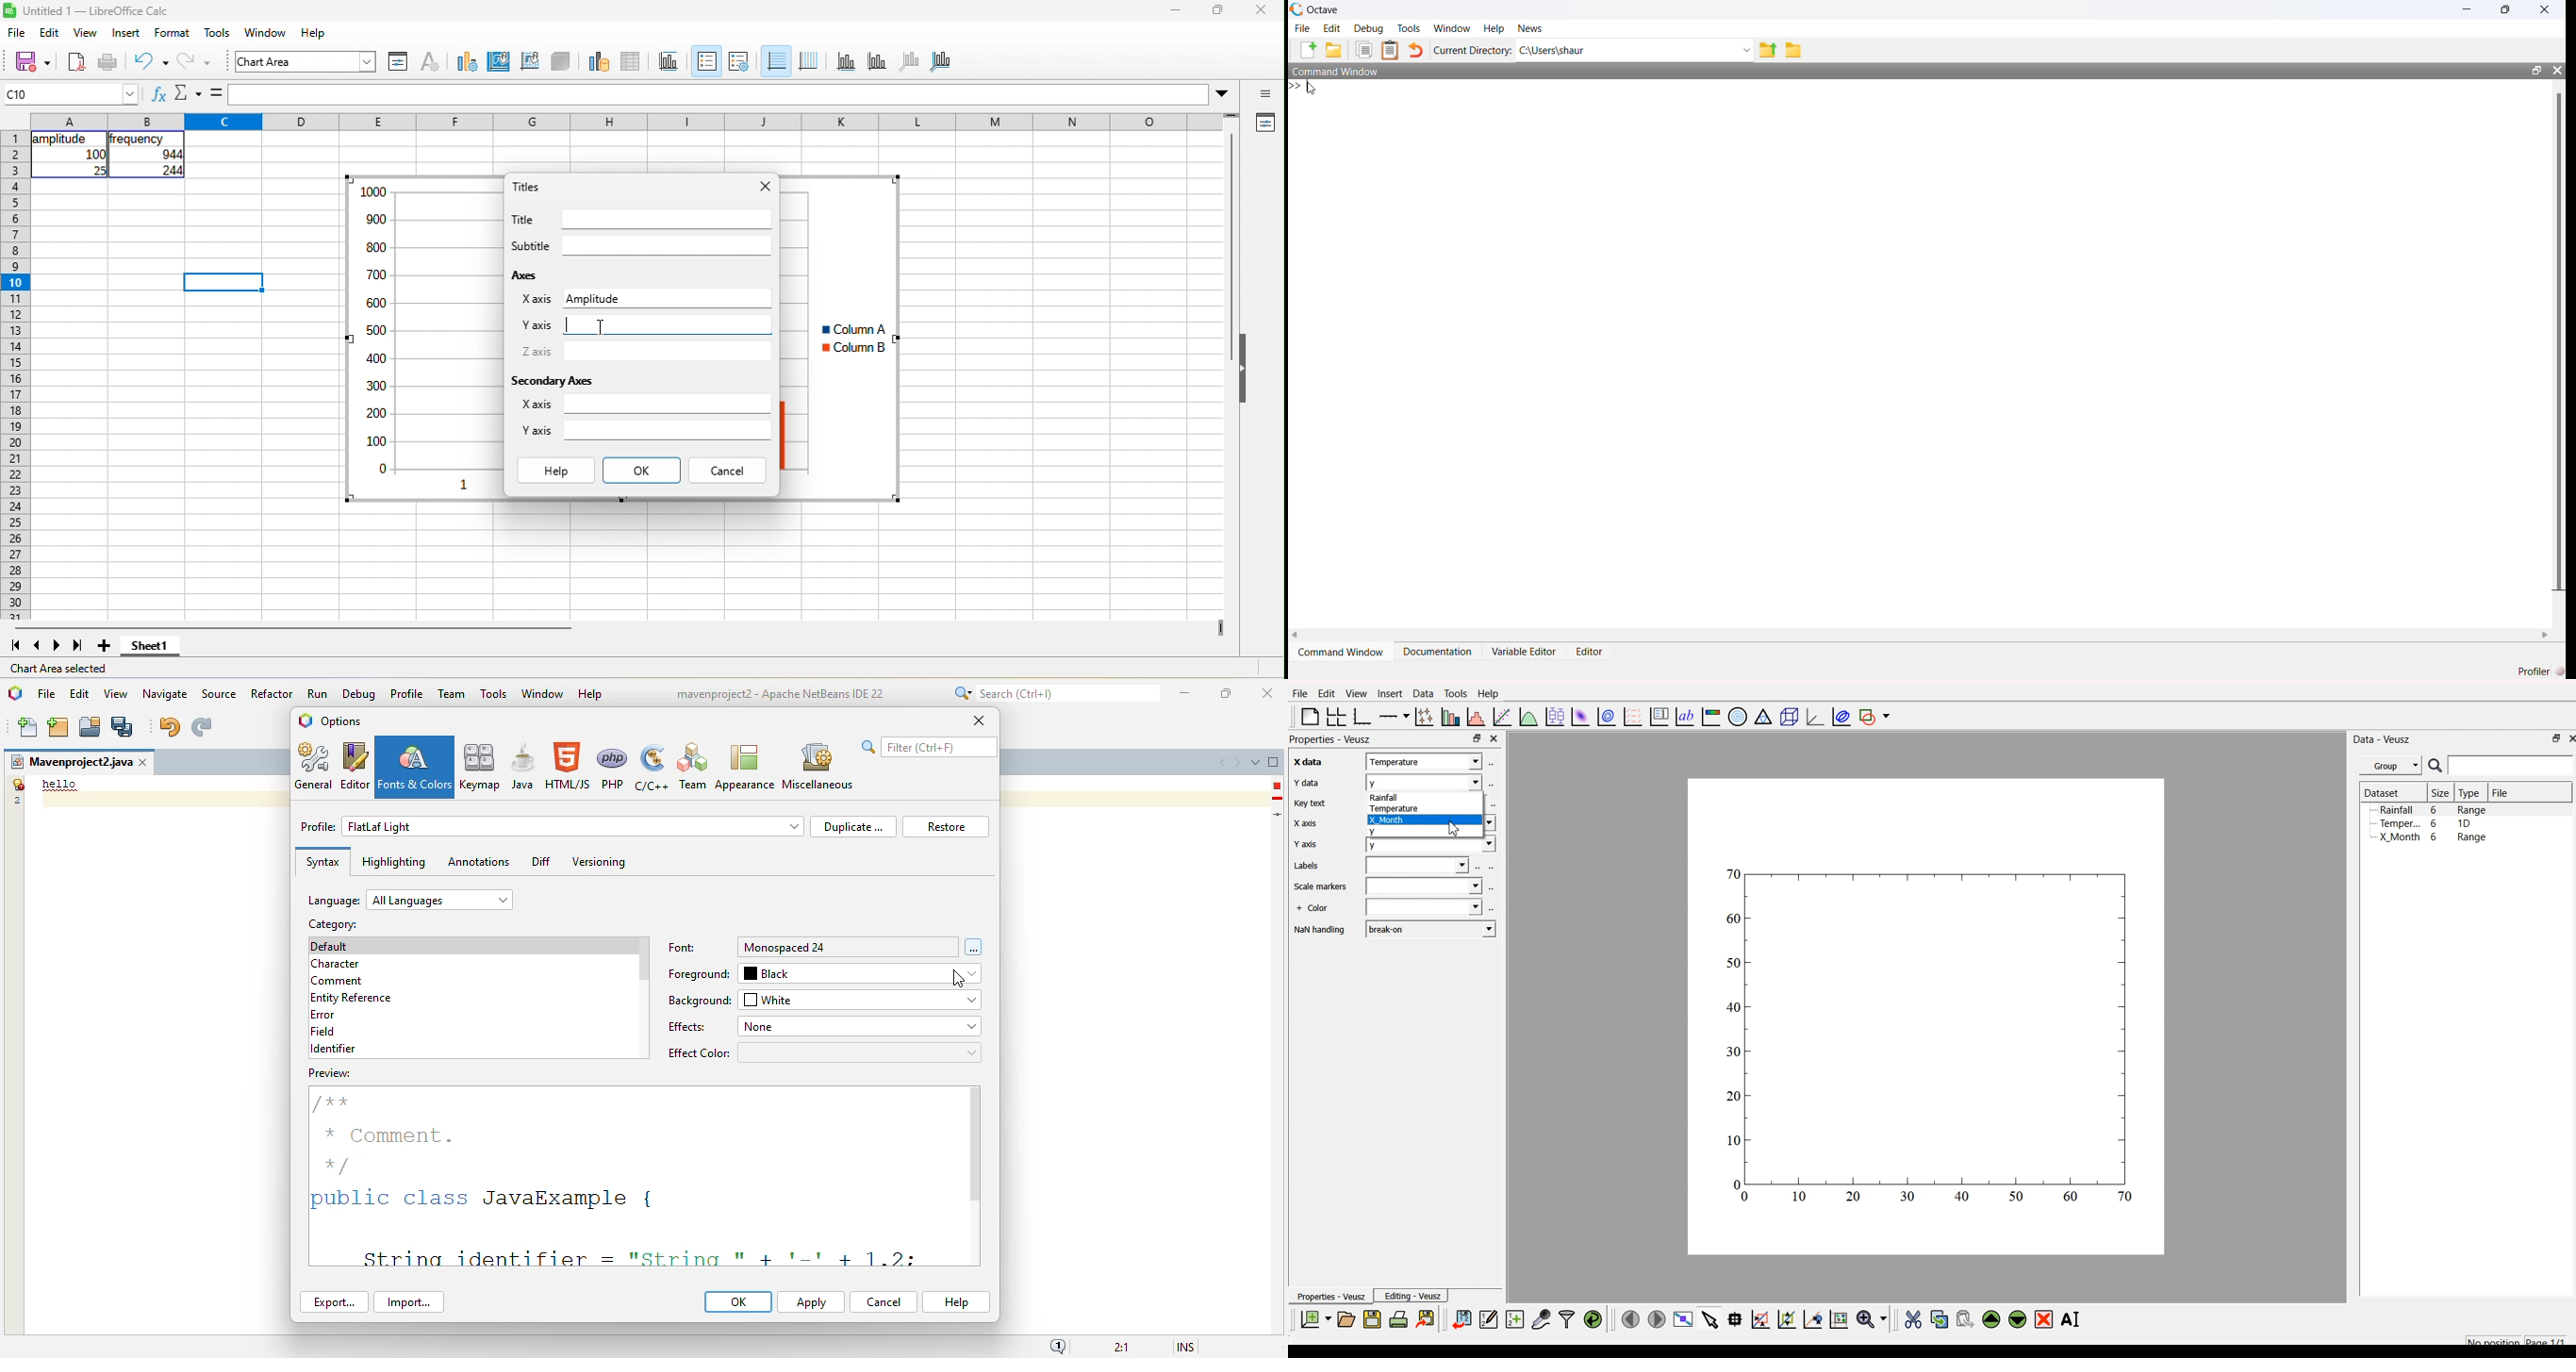  Describe the element at coordinates (707, 61) in the screenshot. I see `legend on\off` at that location.